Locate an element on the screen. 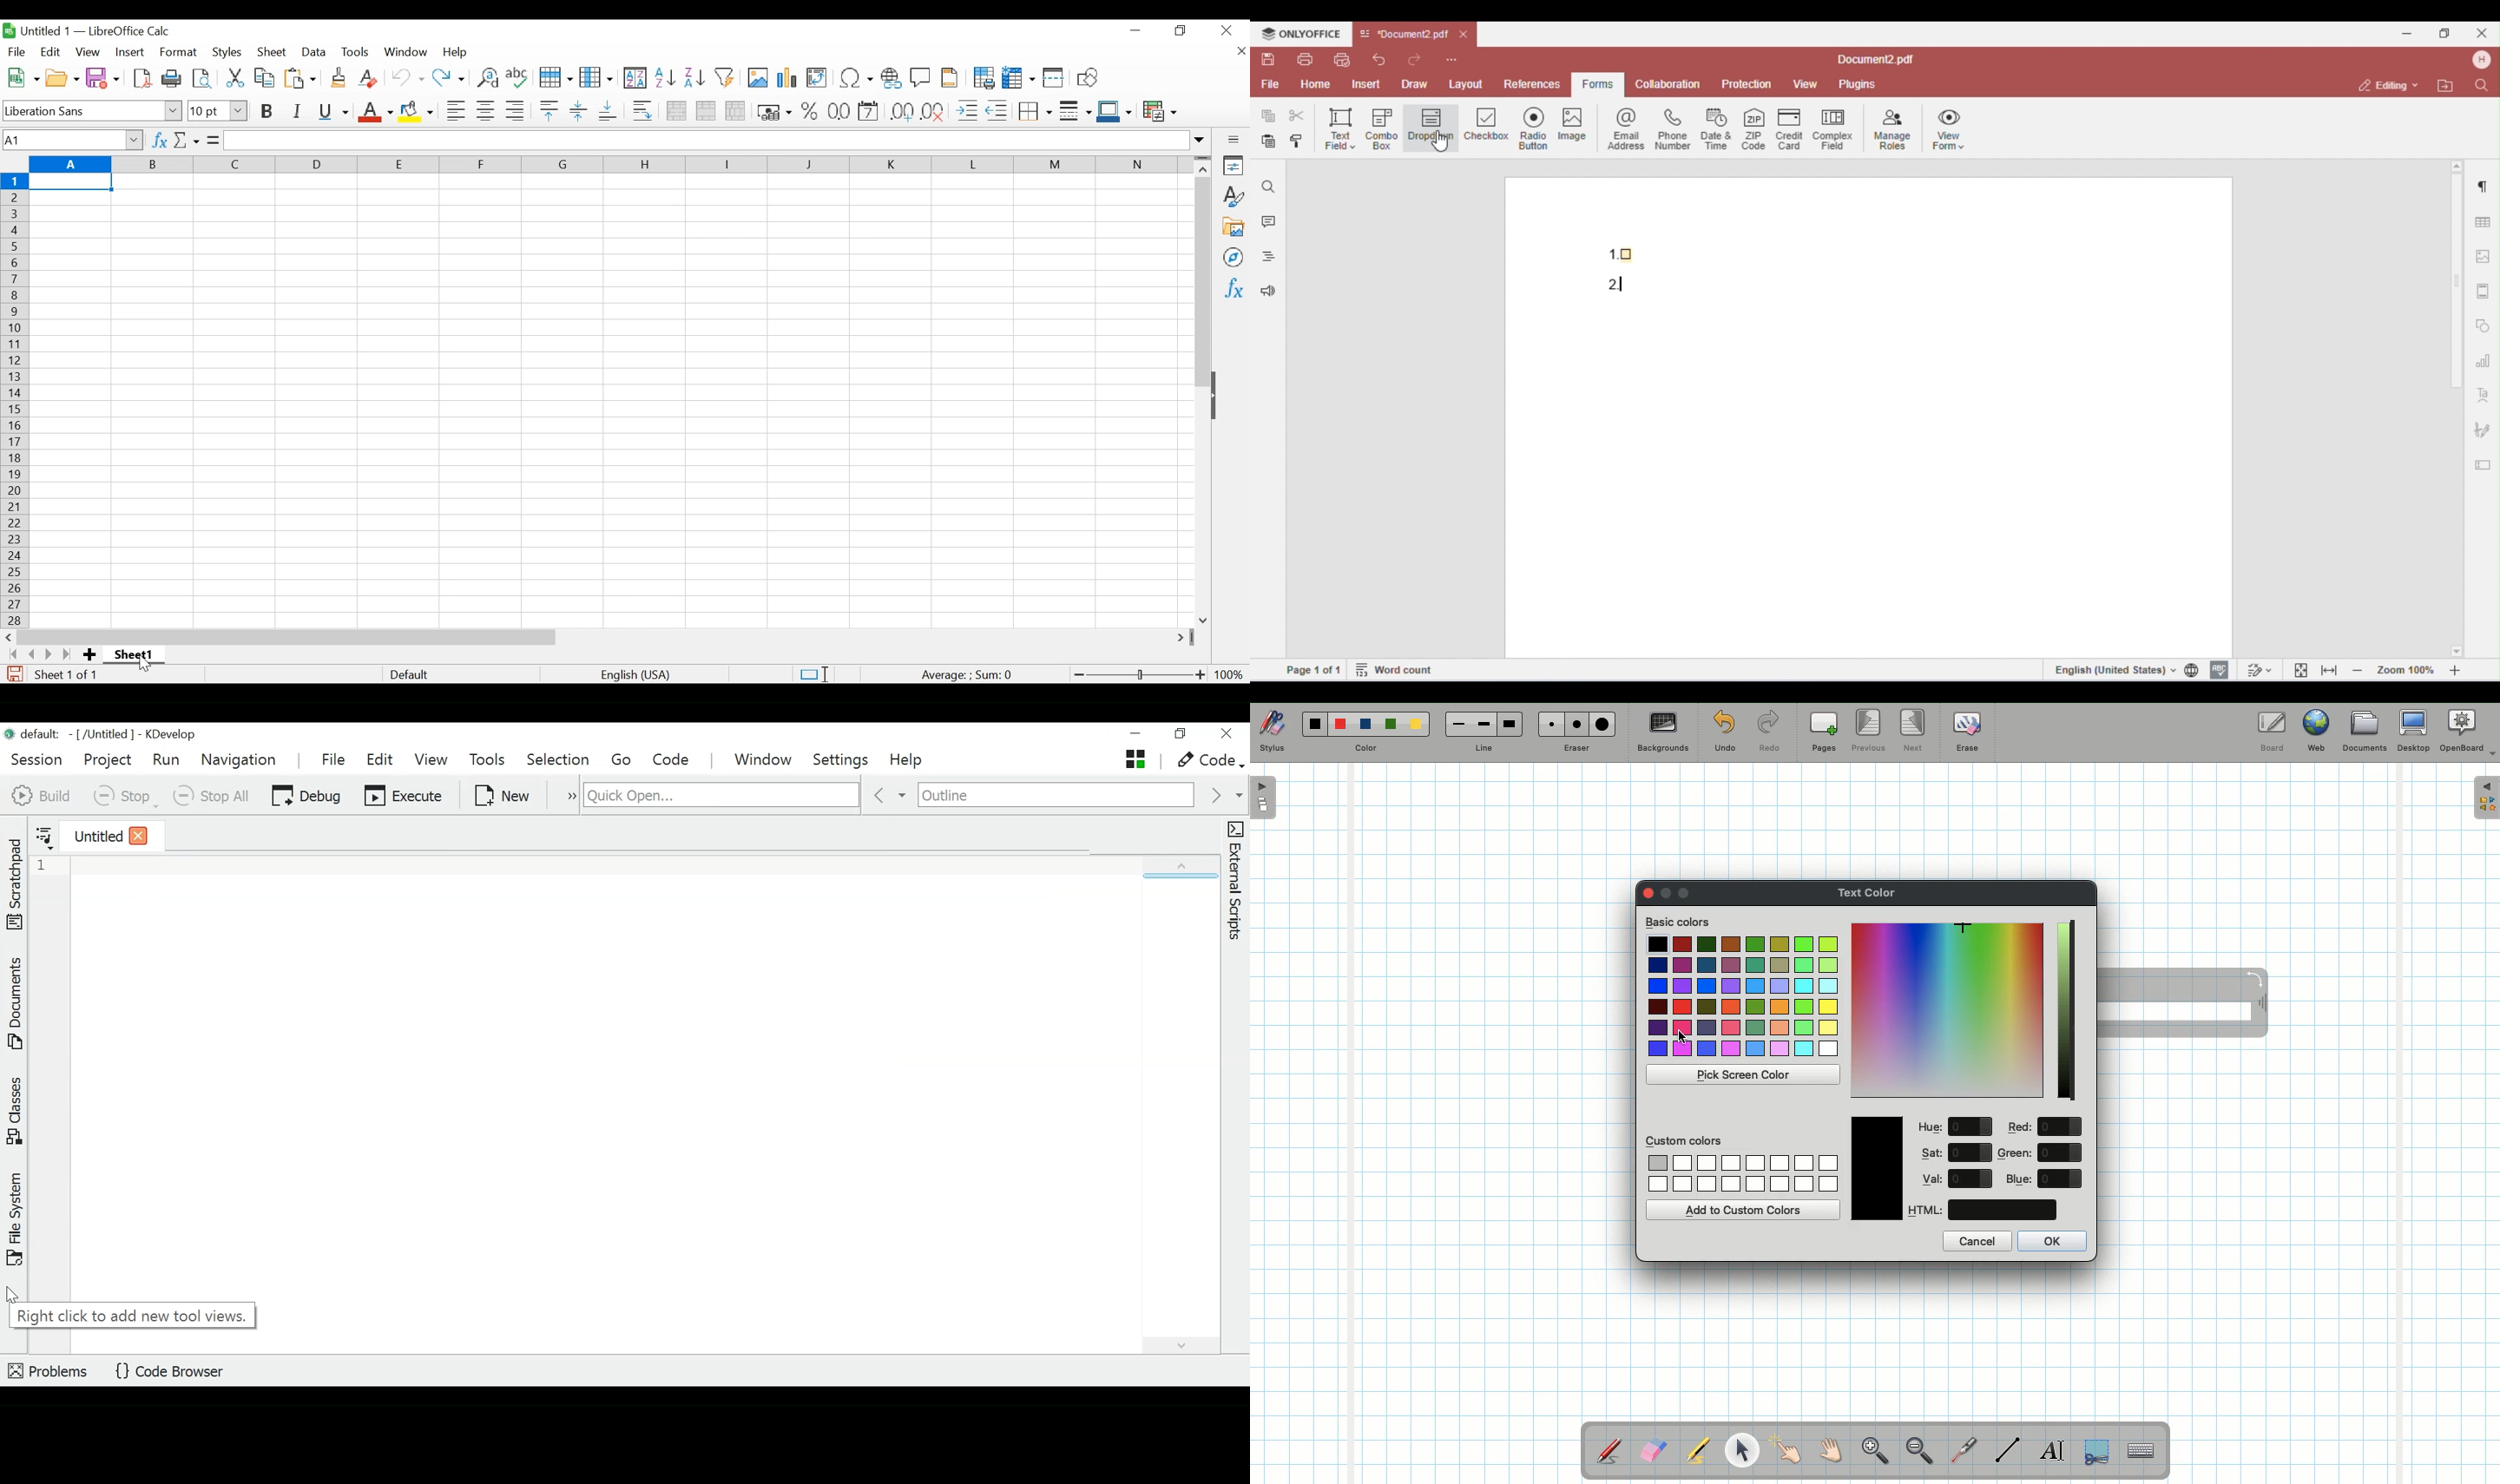 Image resolution: width=2520 pixels, height=1484 pixels. Close is located at coordinates (1225, 32).